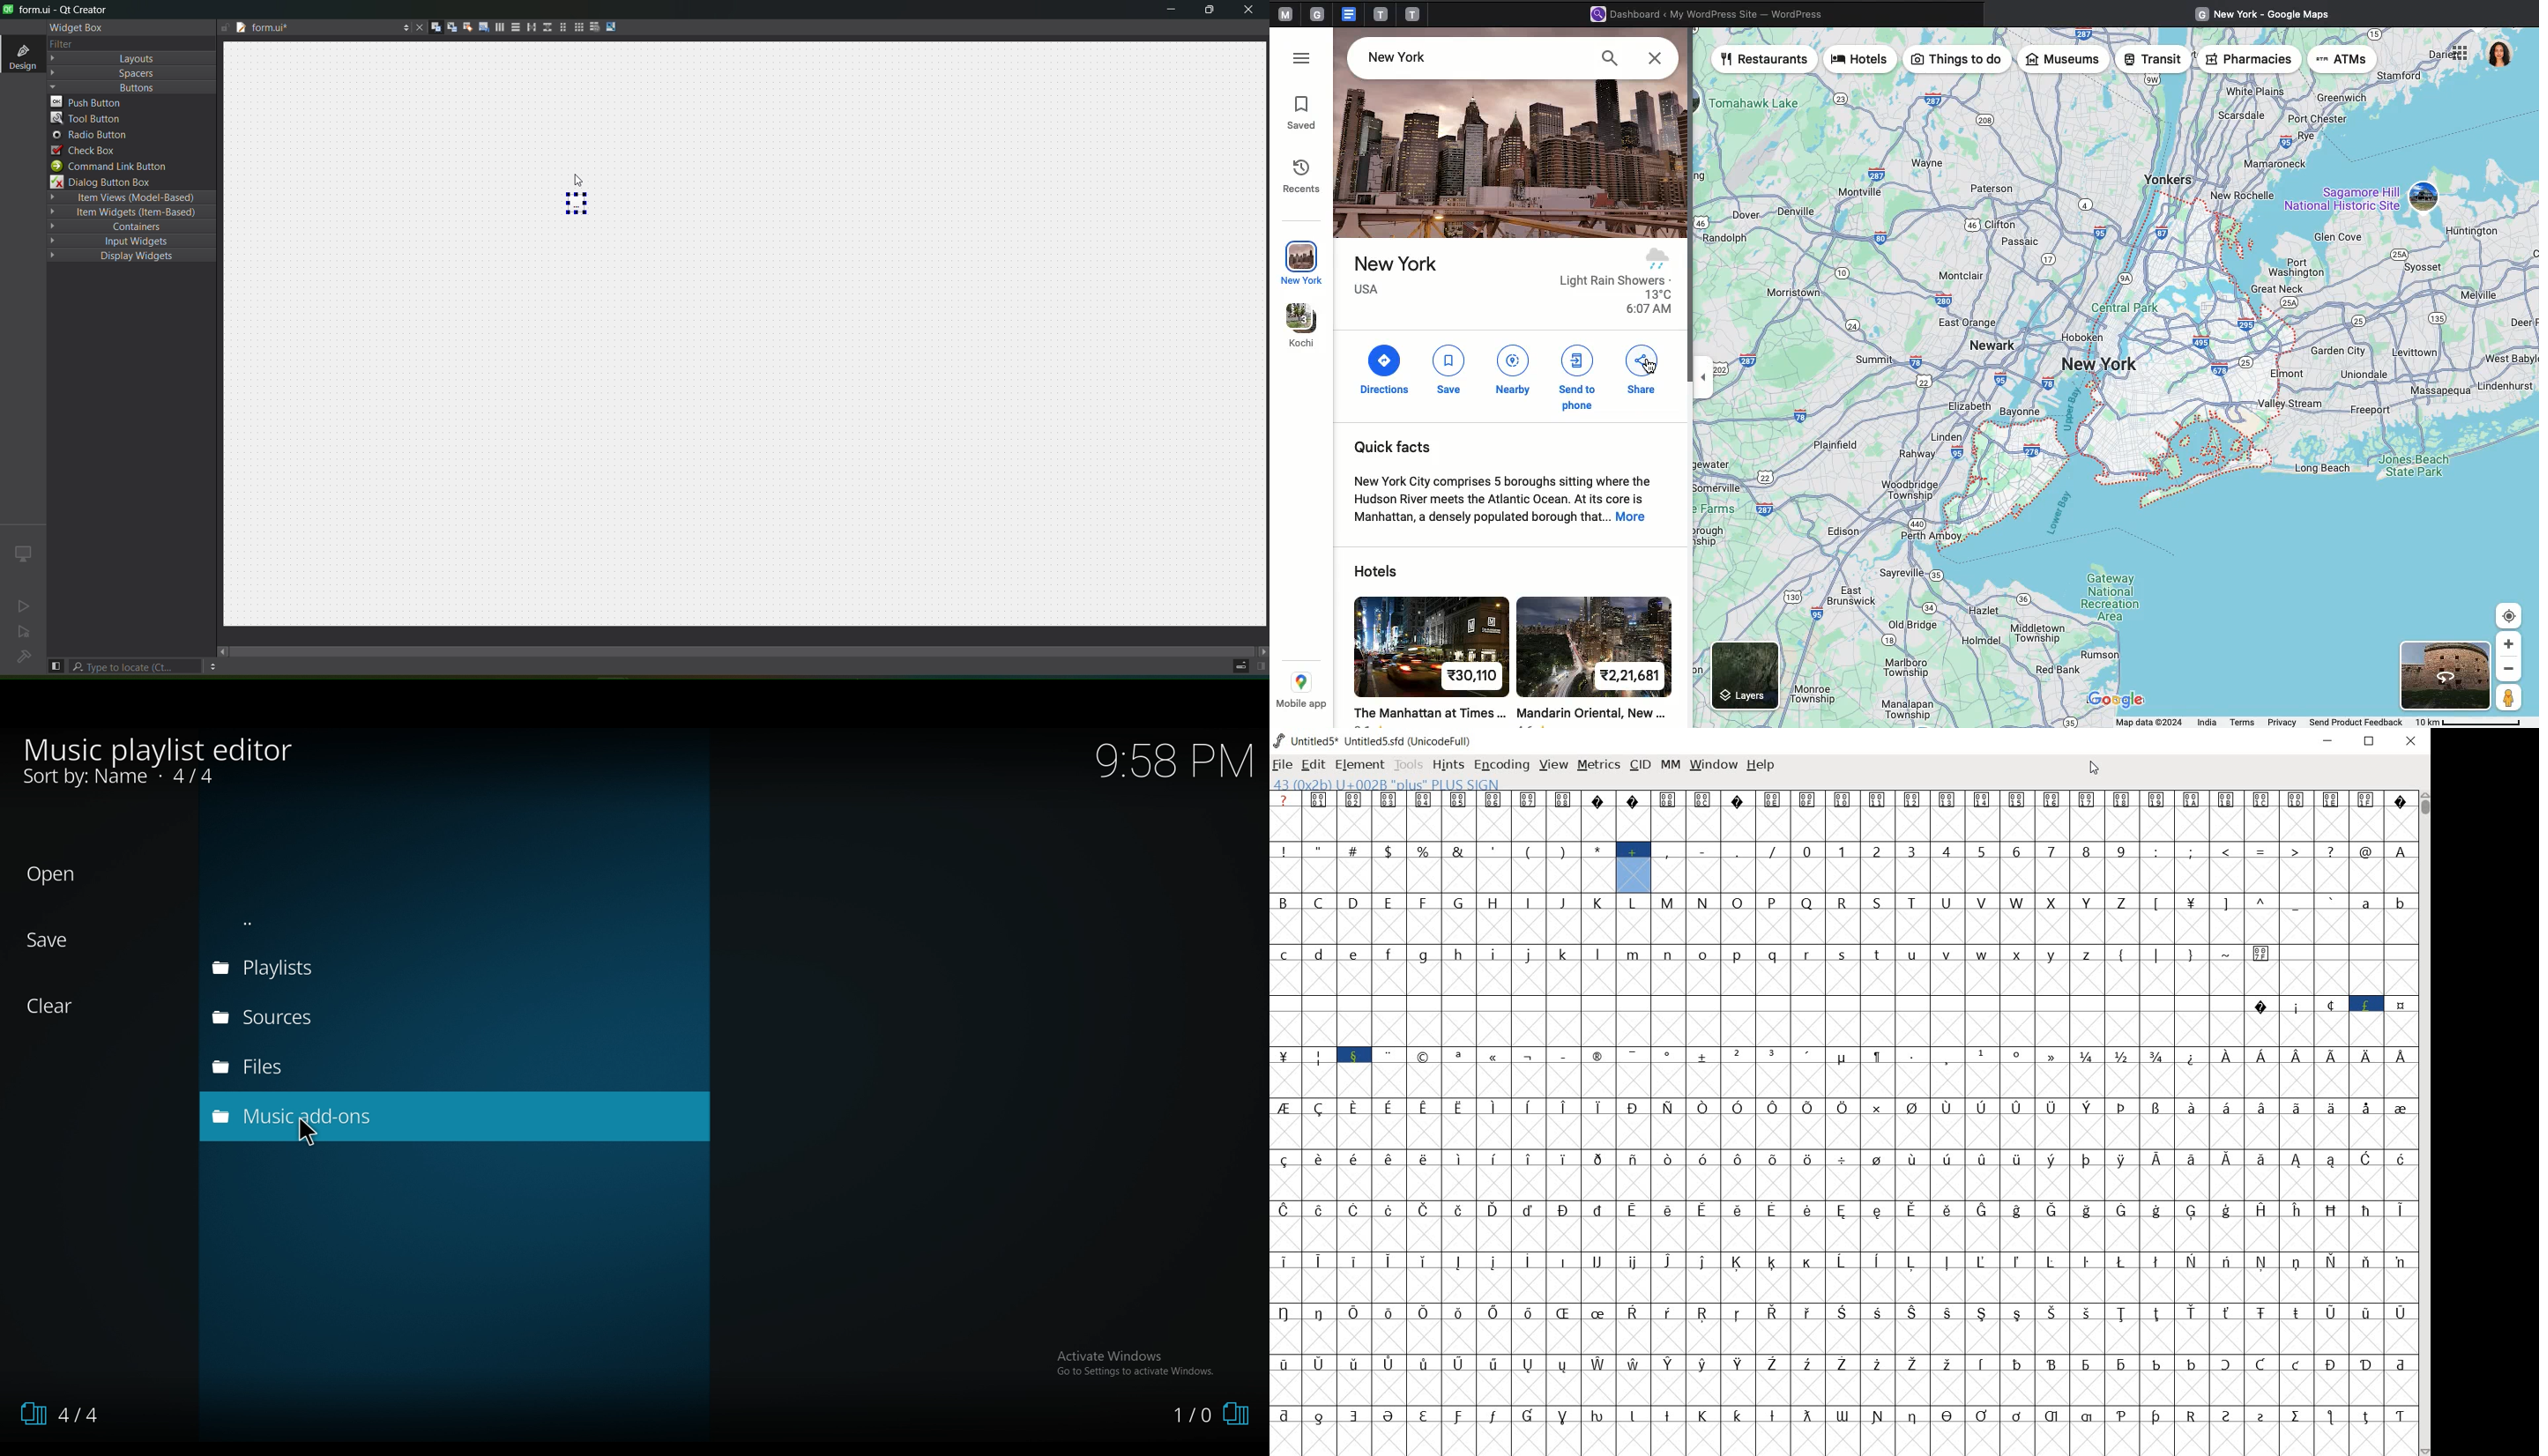  Describe the element at coordinates (360, 923) in the screenshot. I see `back` at that location.